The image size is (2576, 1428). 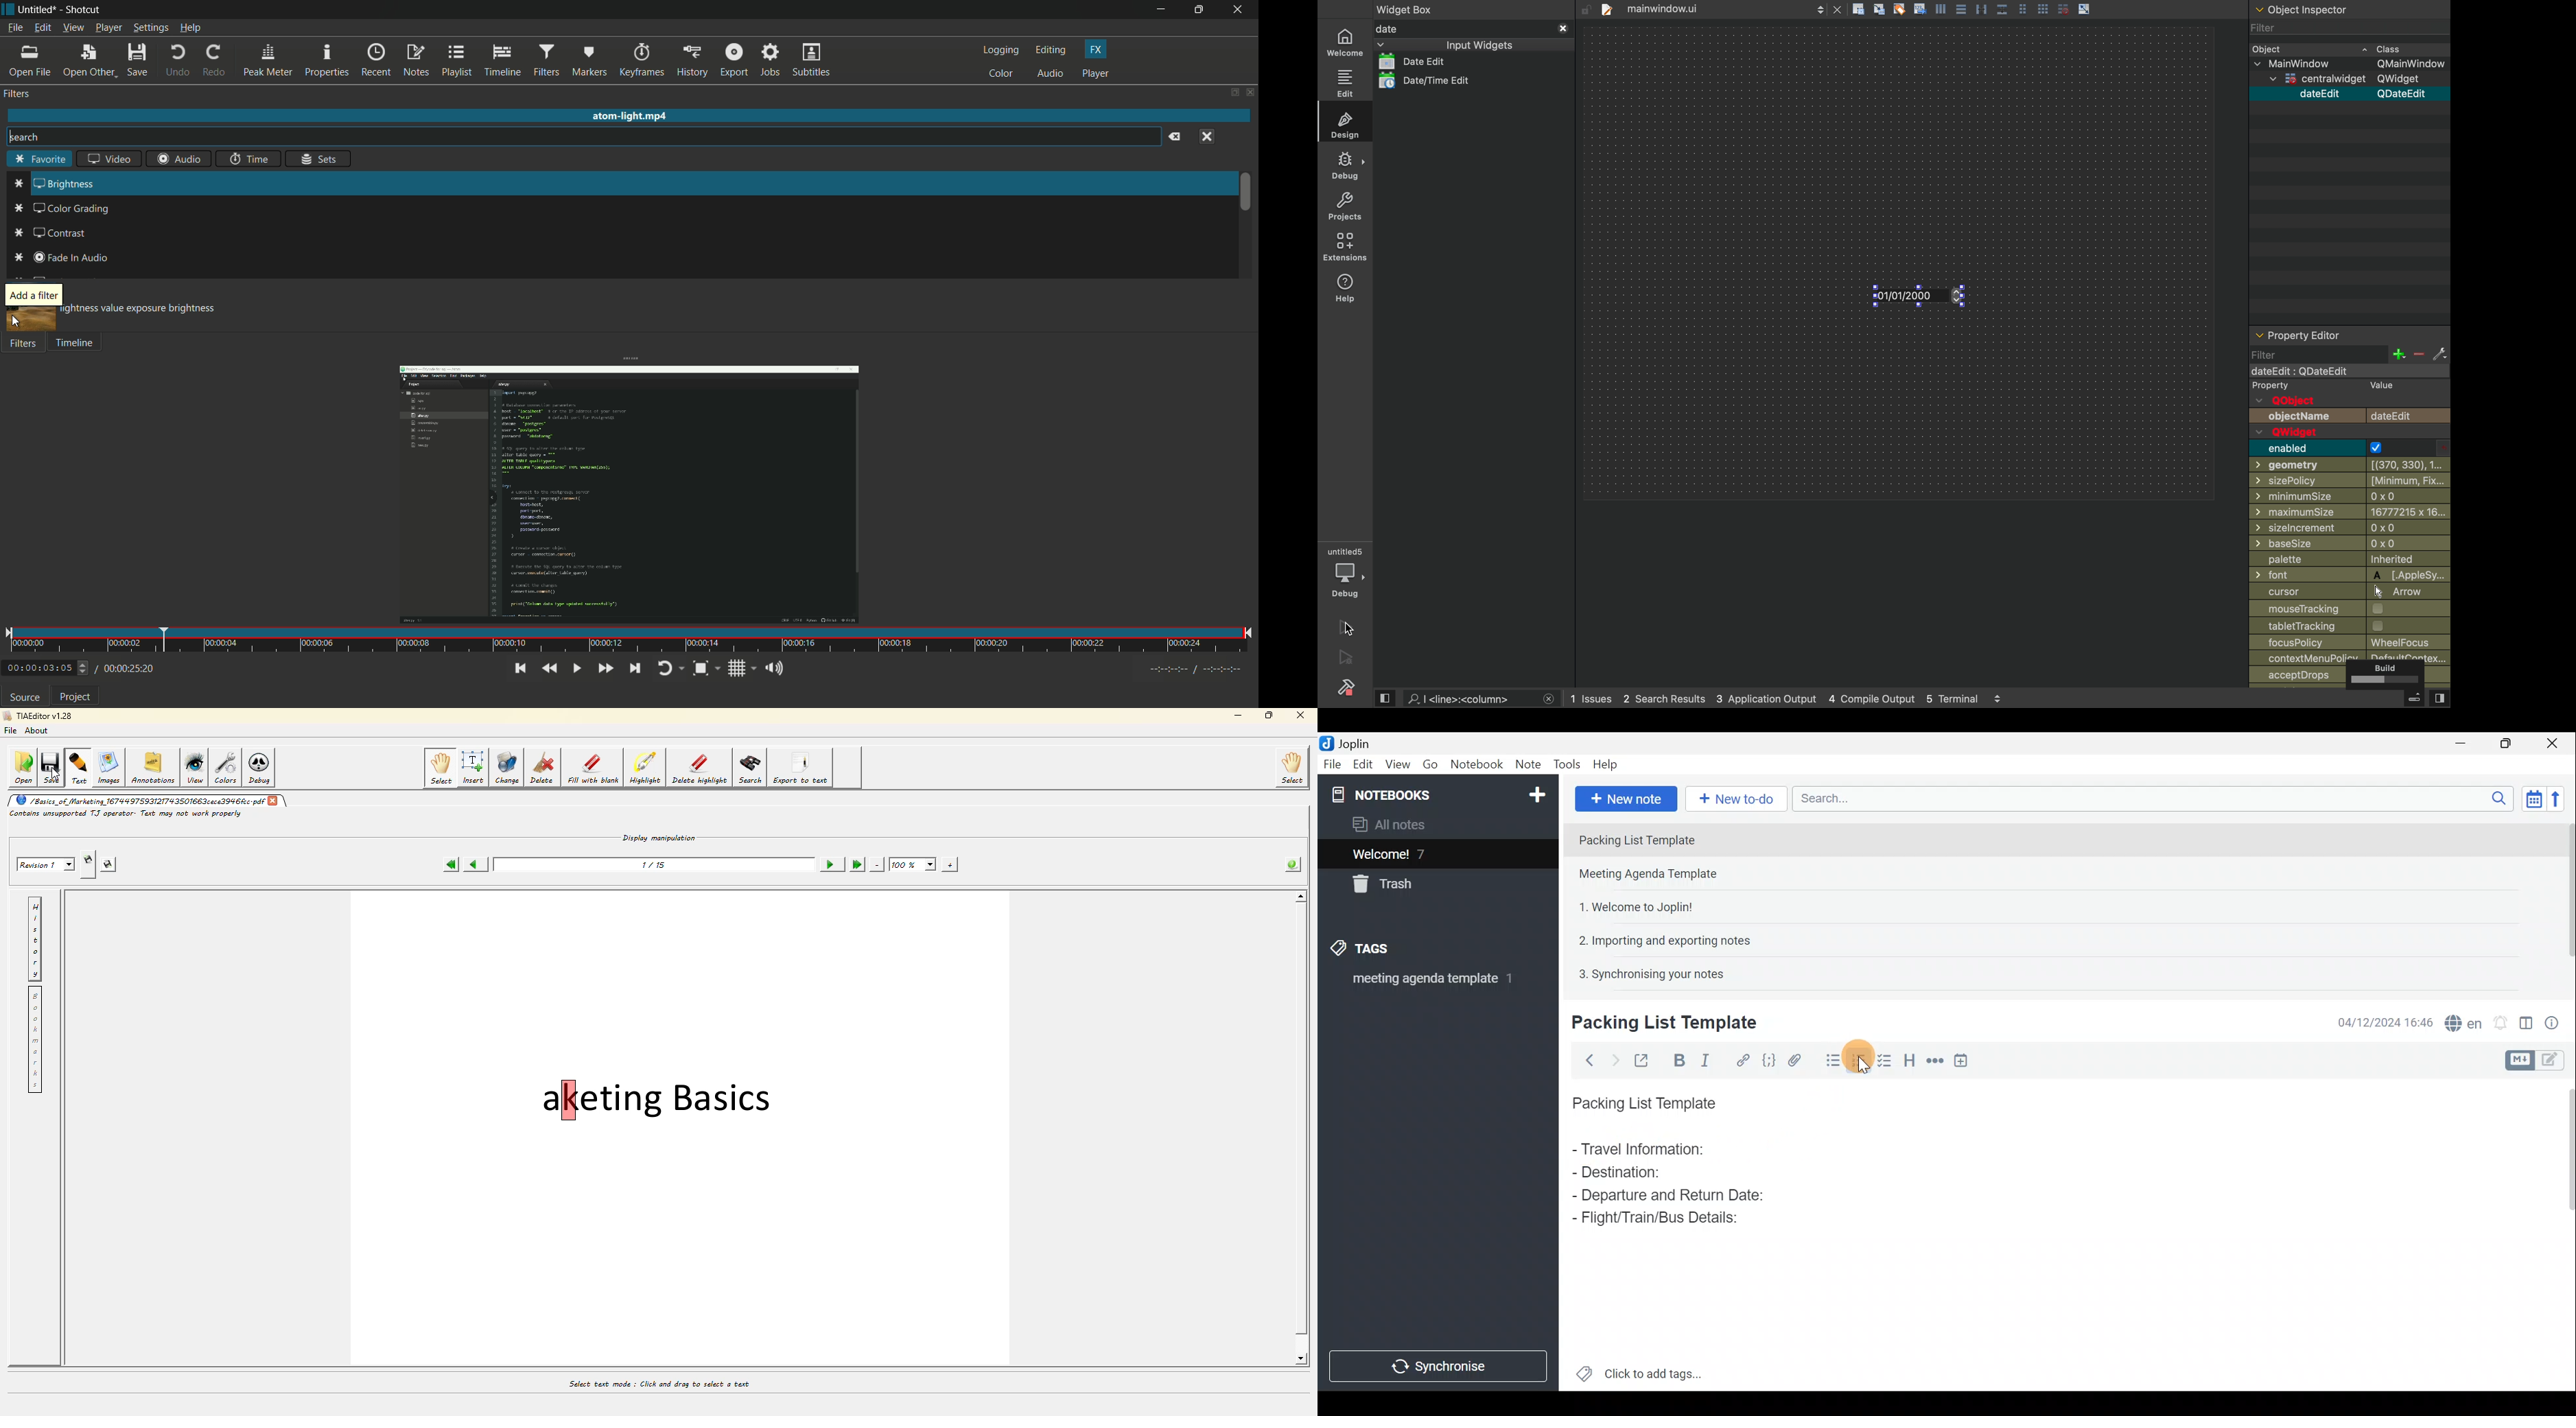 What do you see at coordinates (1740, 1059) in the screenshot?
I see `Hyperlink` at bounding box center [1740, 1059].